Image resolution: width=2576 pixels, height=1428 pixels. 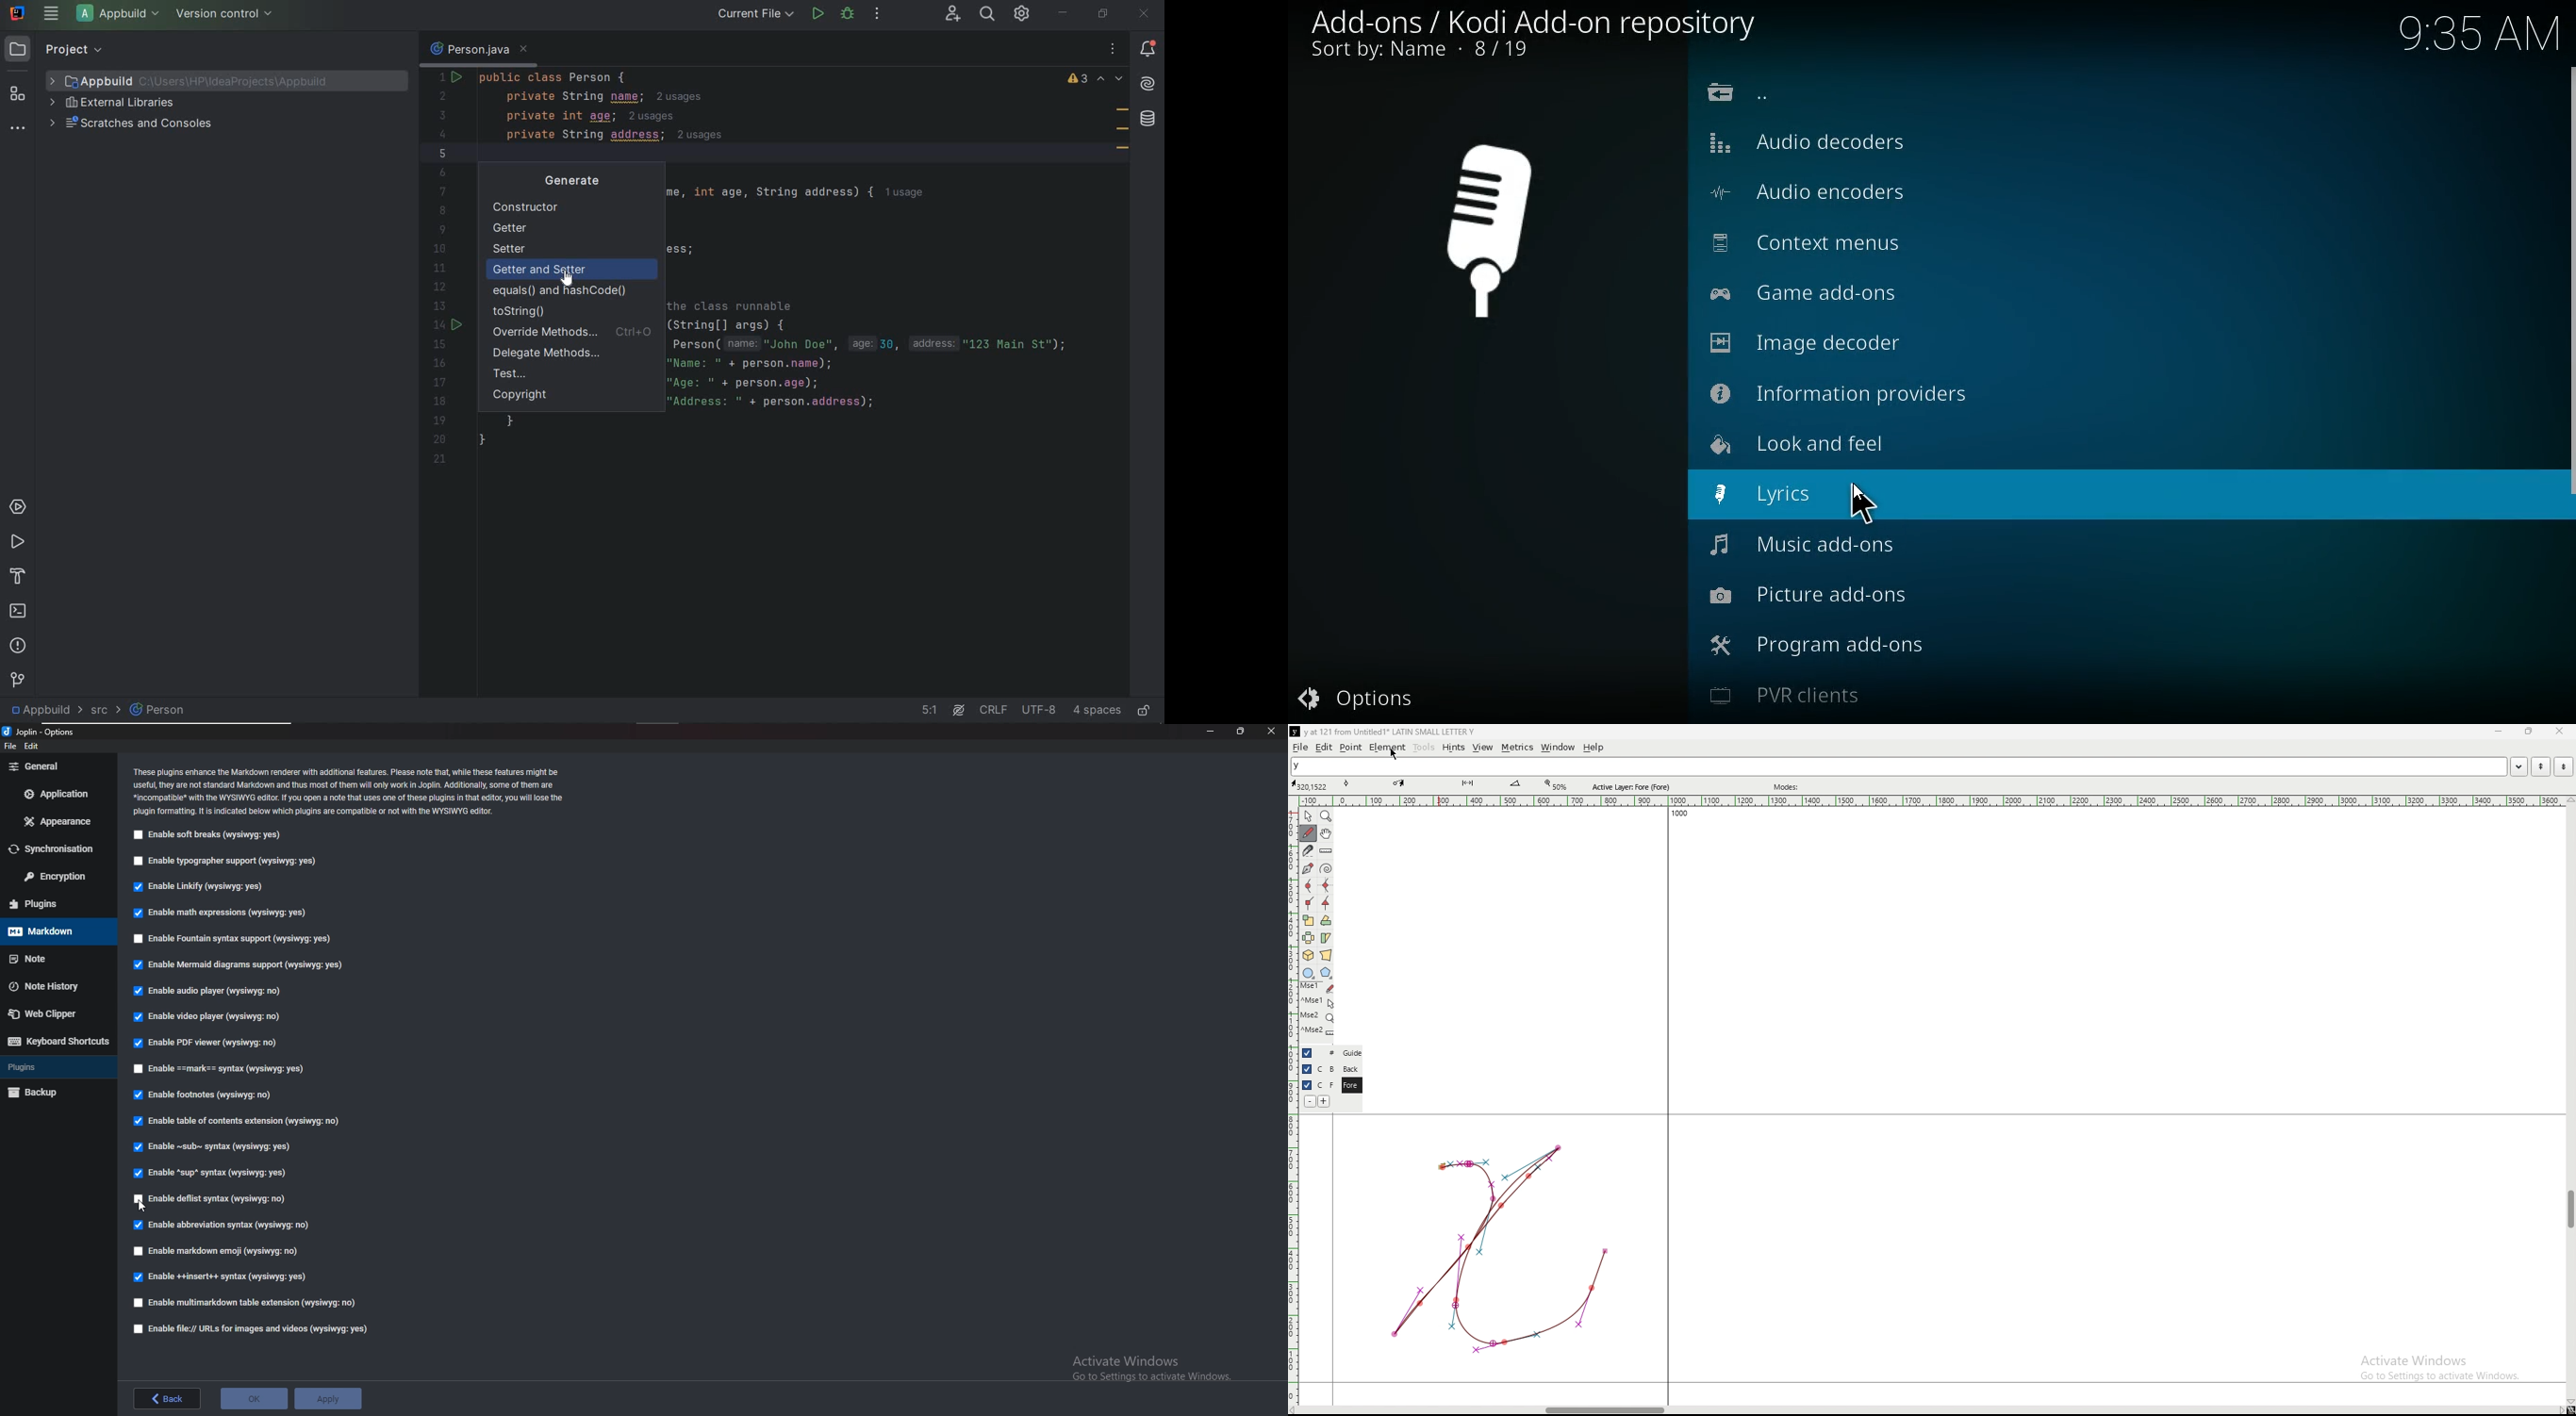 I want to click on flip the selection, so click(x=1309, y=938).